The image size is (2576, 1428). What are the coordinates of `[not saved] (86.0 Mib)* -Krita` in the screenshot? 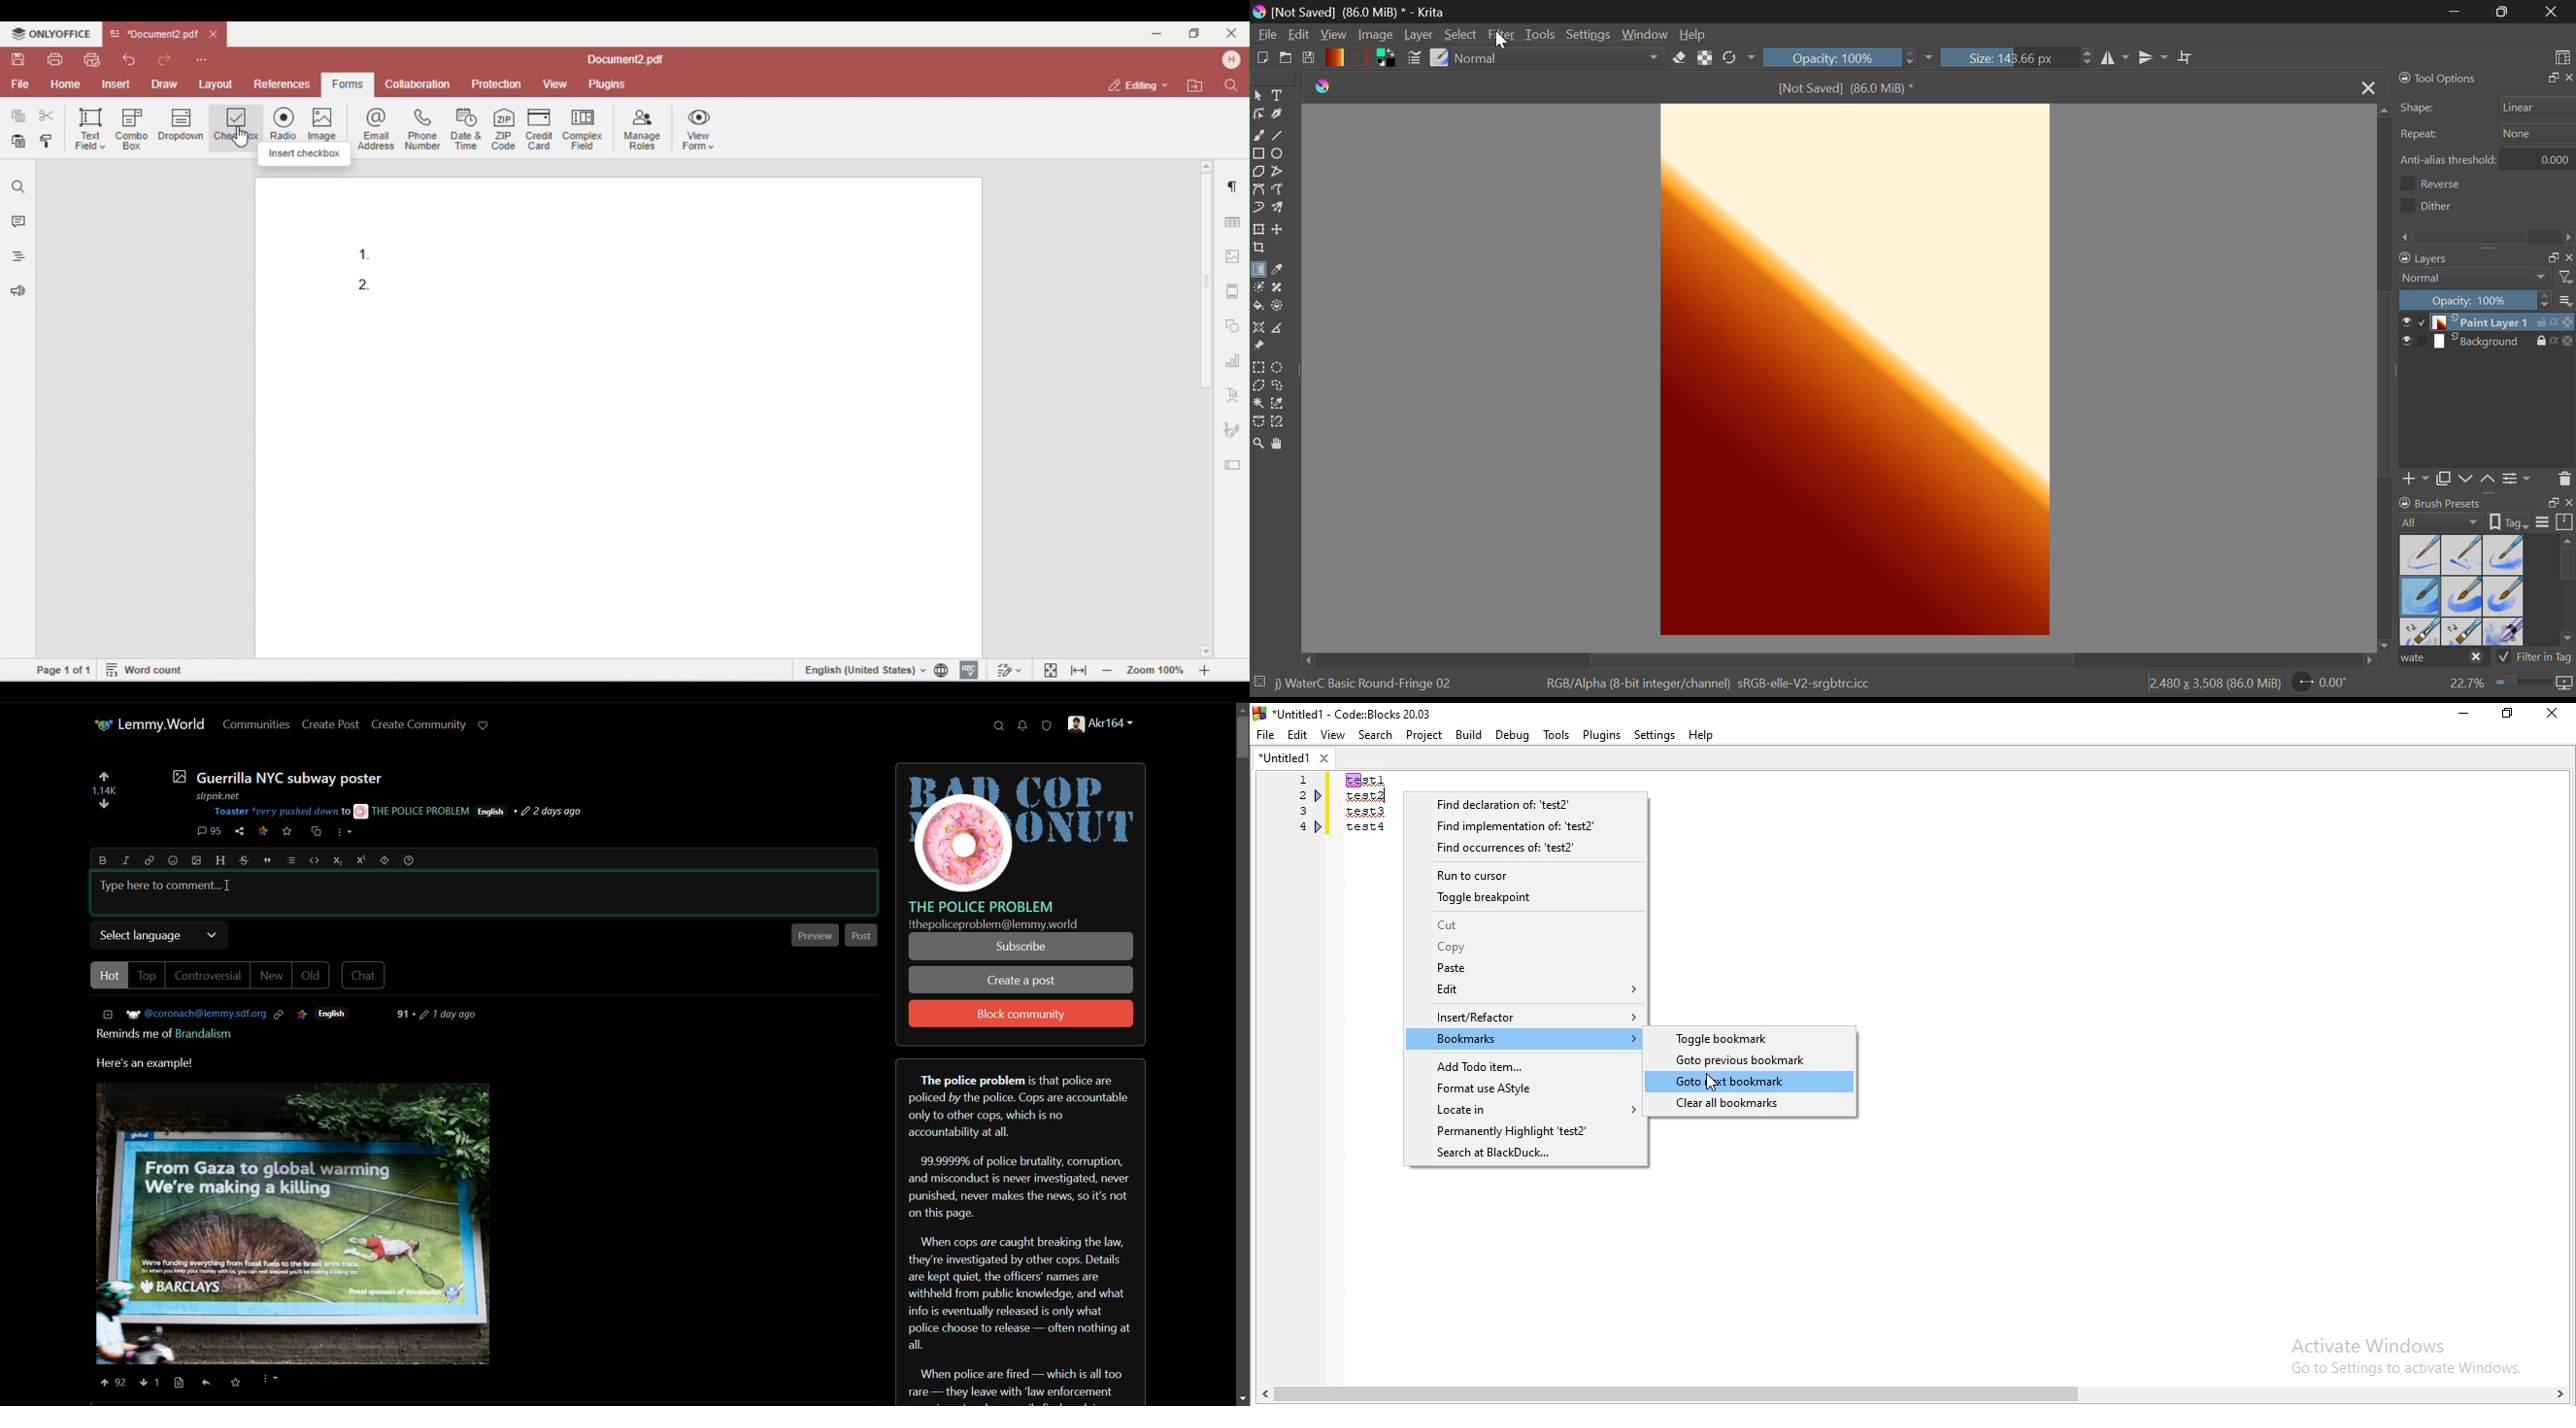 It's located at (1350, 12).